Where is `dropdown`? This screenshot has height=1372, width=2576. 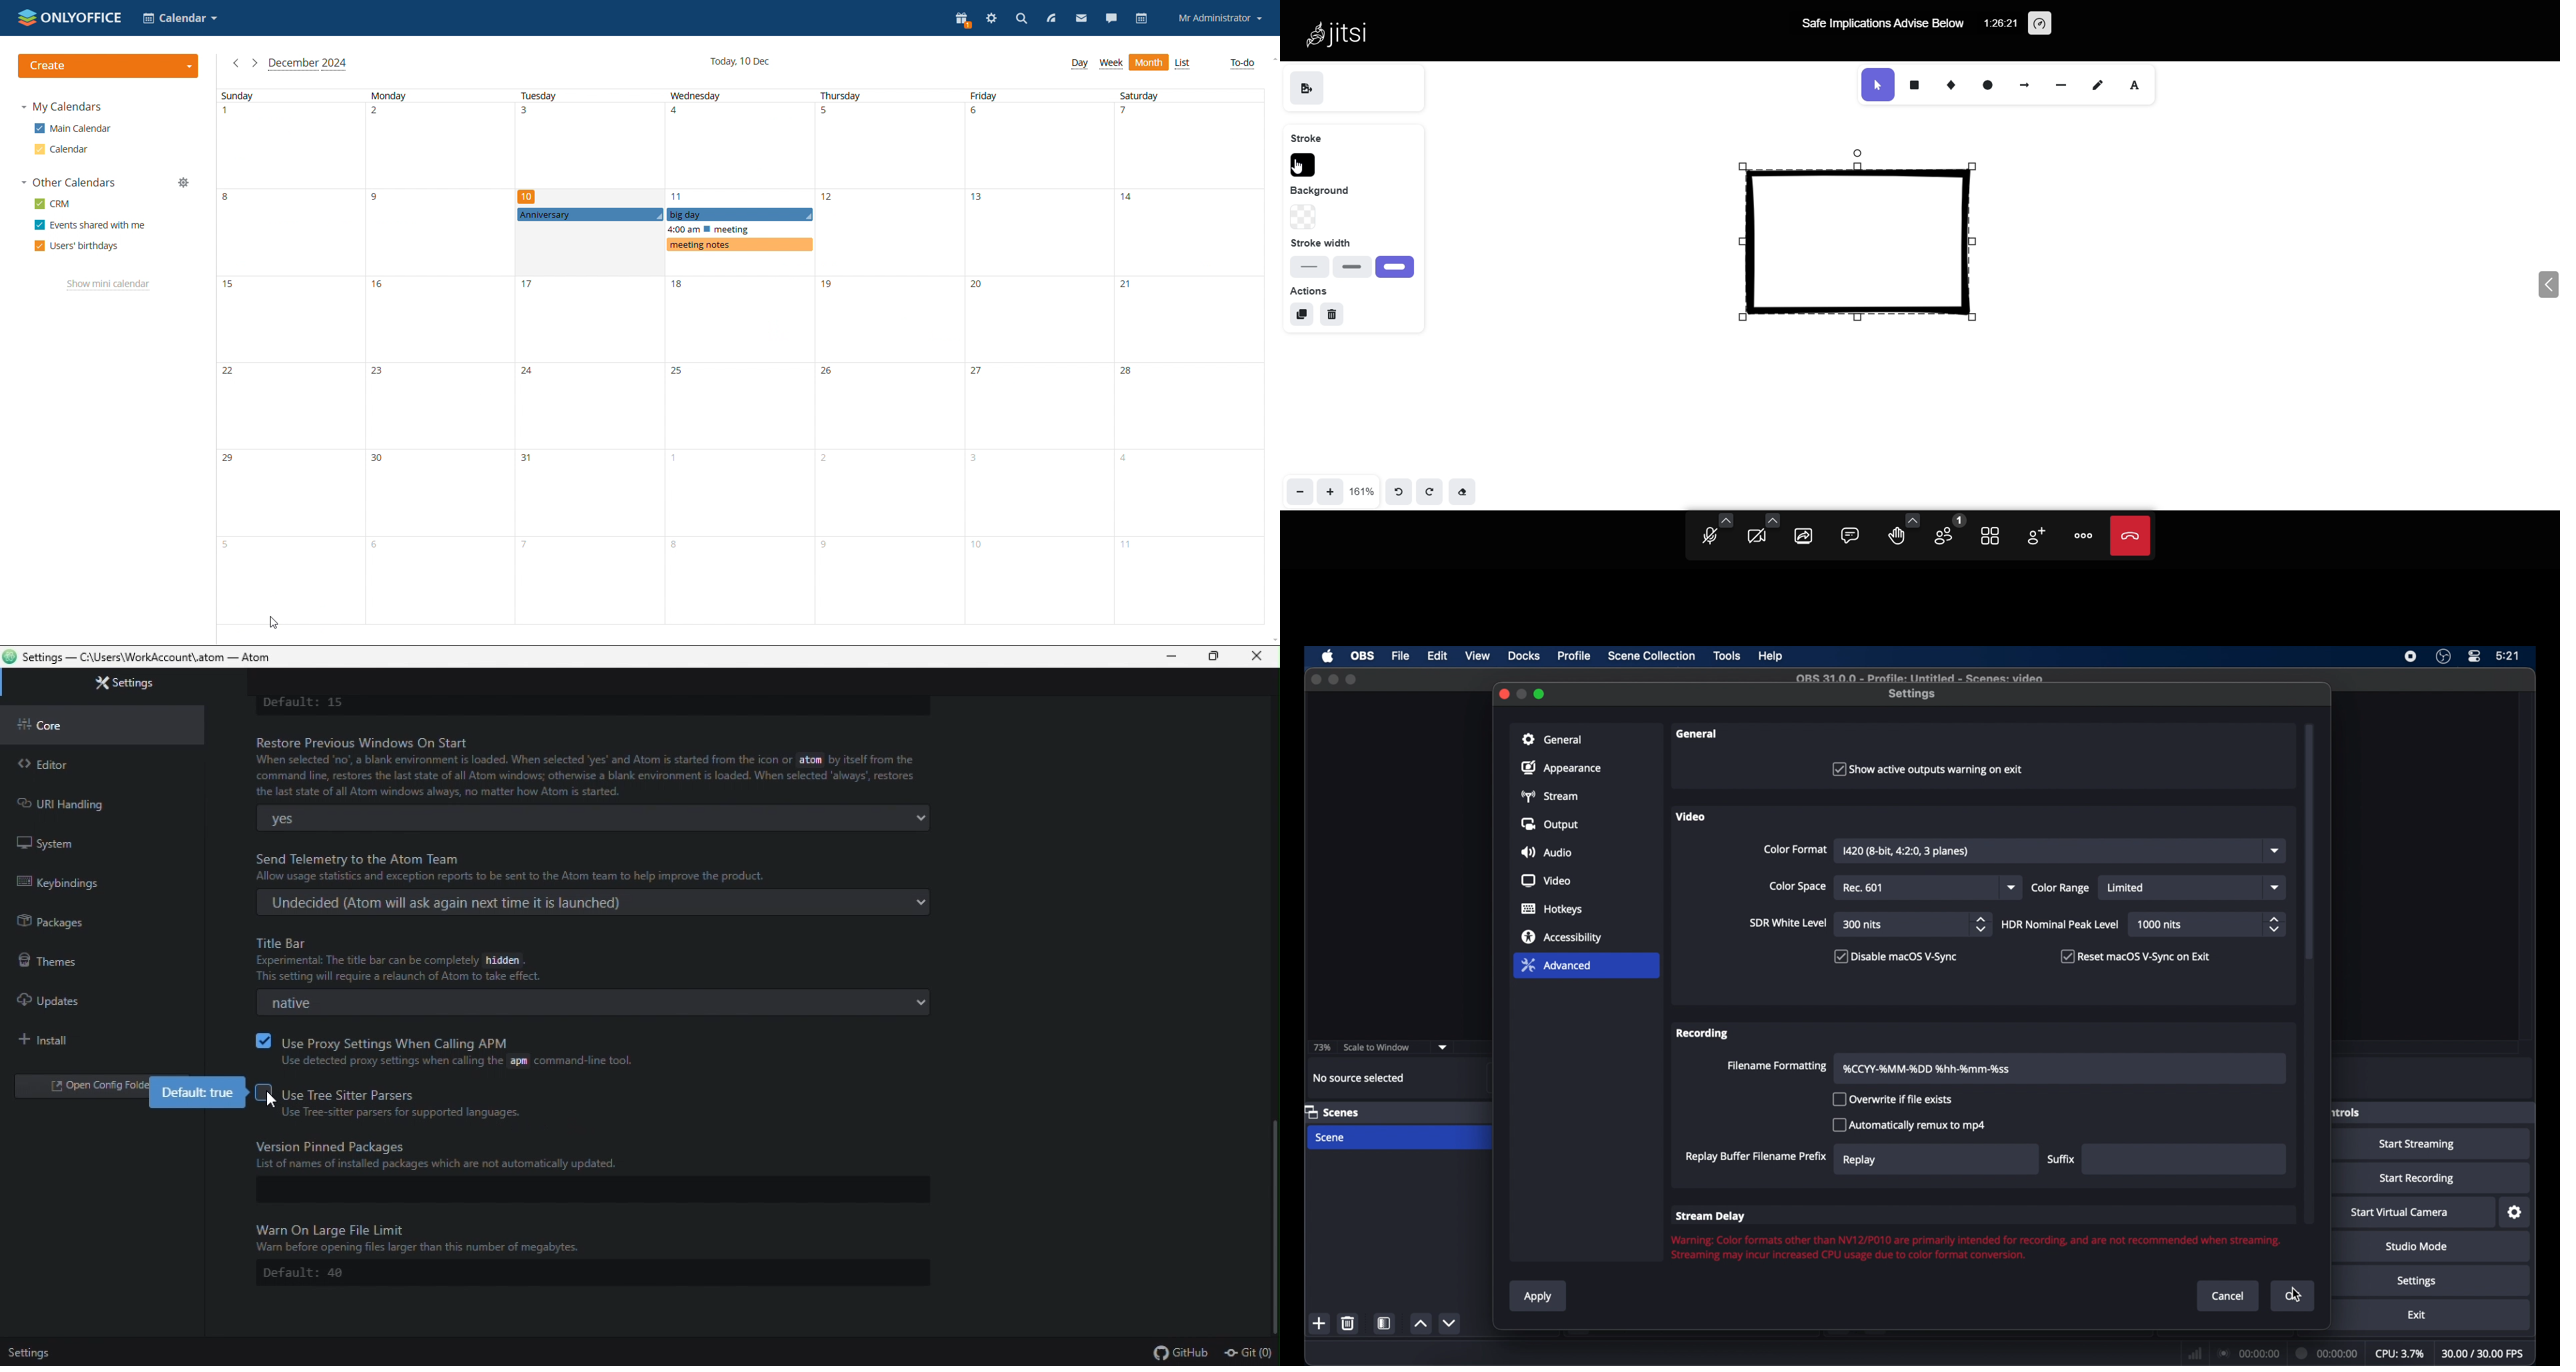 dropdown is located at coordinates (2275, 850).